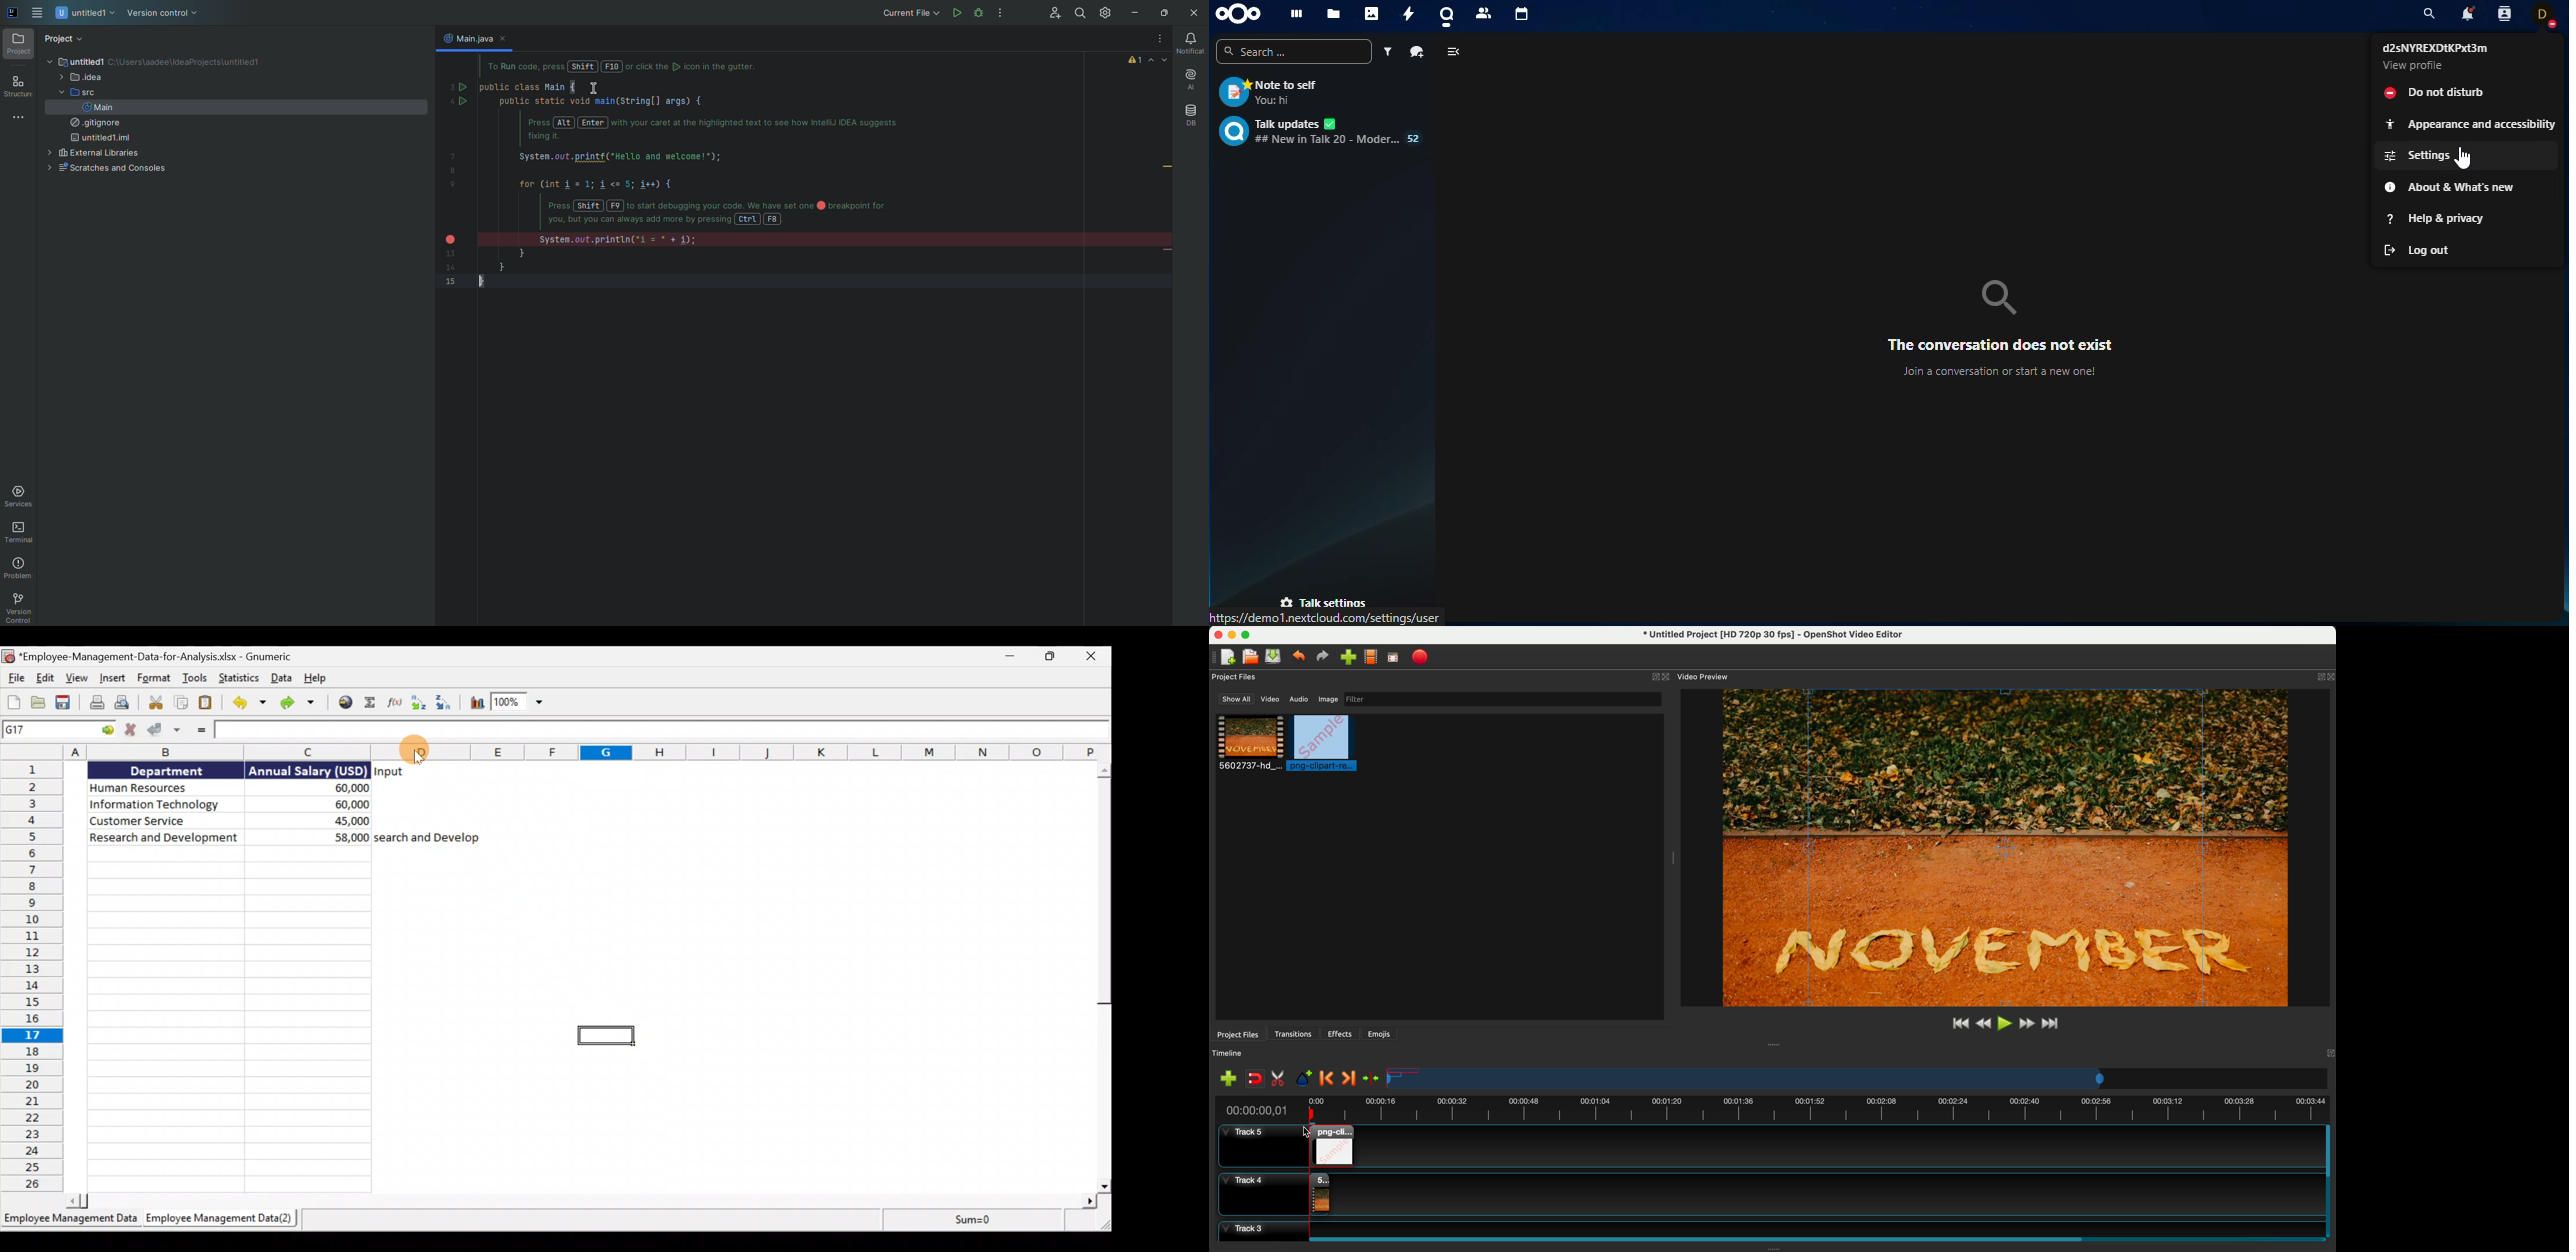 The height and width of the screenshot is (1260, 2576). Describe the element at coordinates (2467, 219) in the screenshot. I see `Help & privacy` at that location.